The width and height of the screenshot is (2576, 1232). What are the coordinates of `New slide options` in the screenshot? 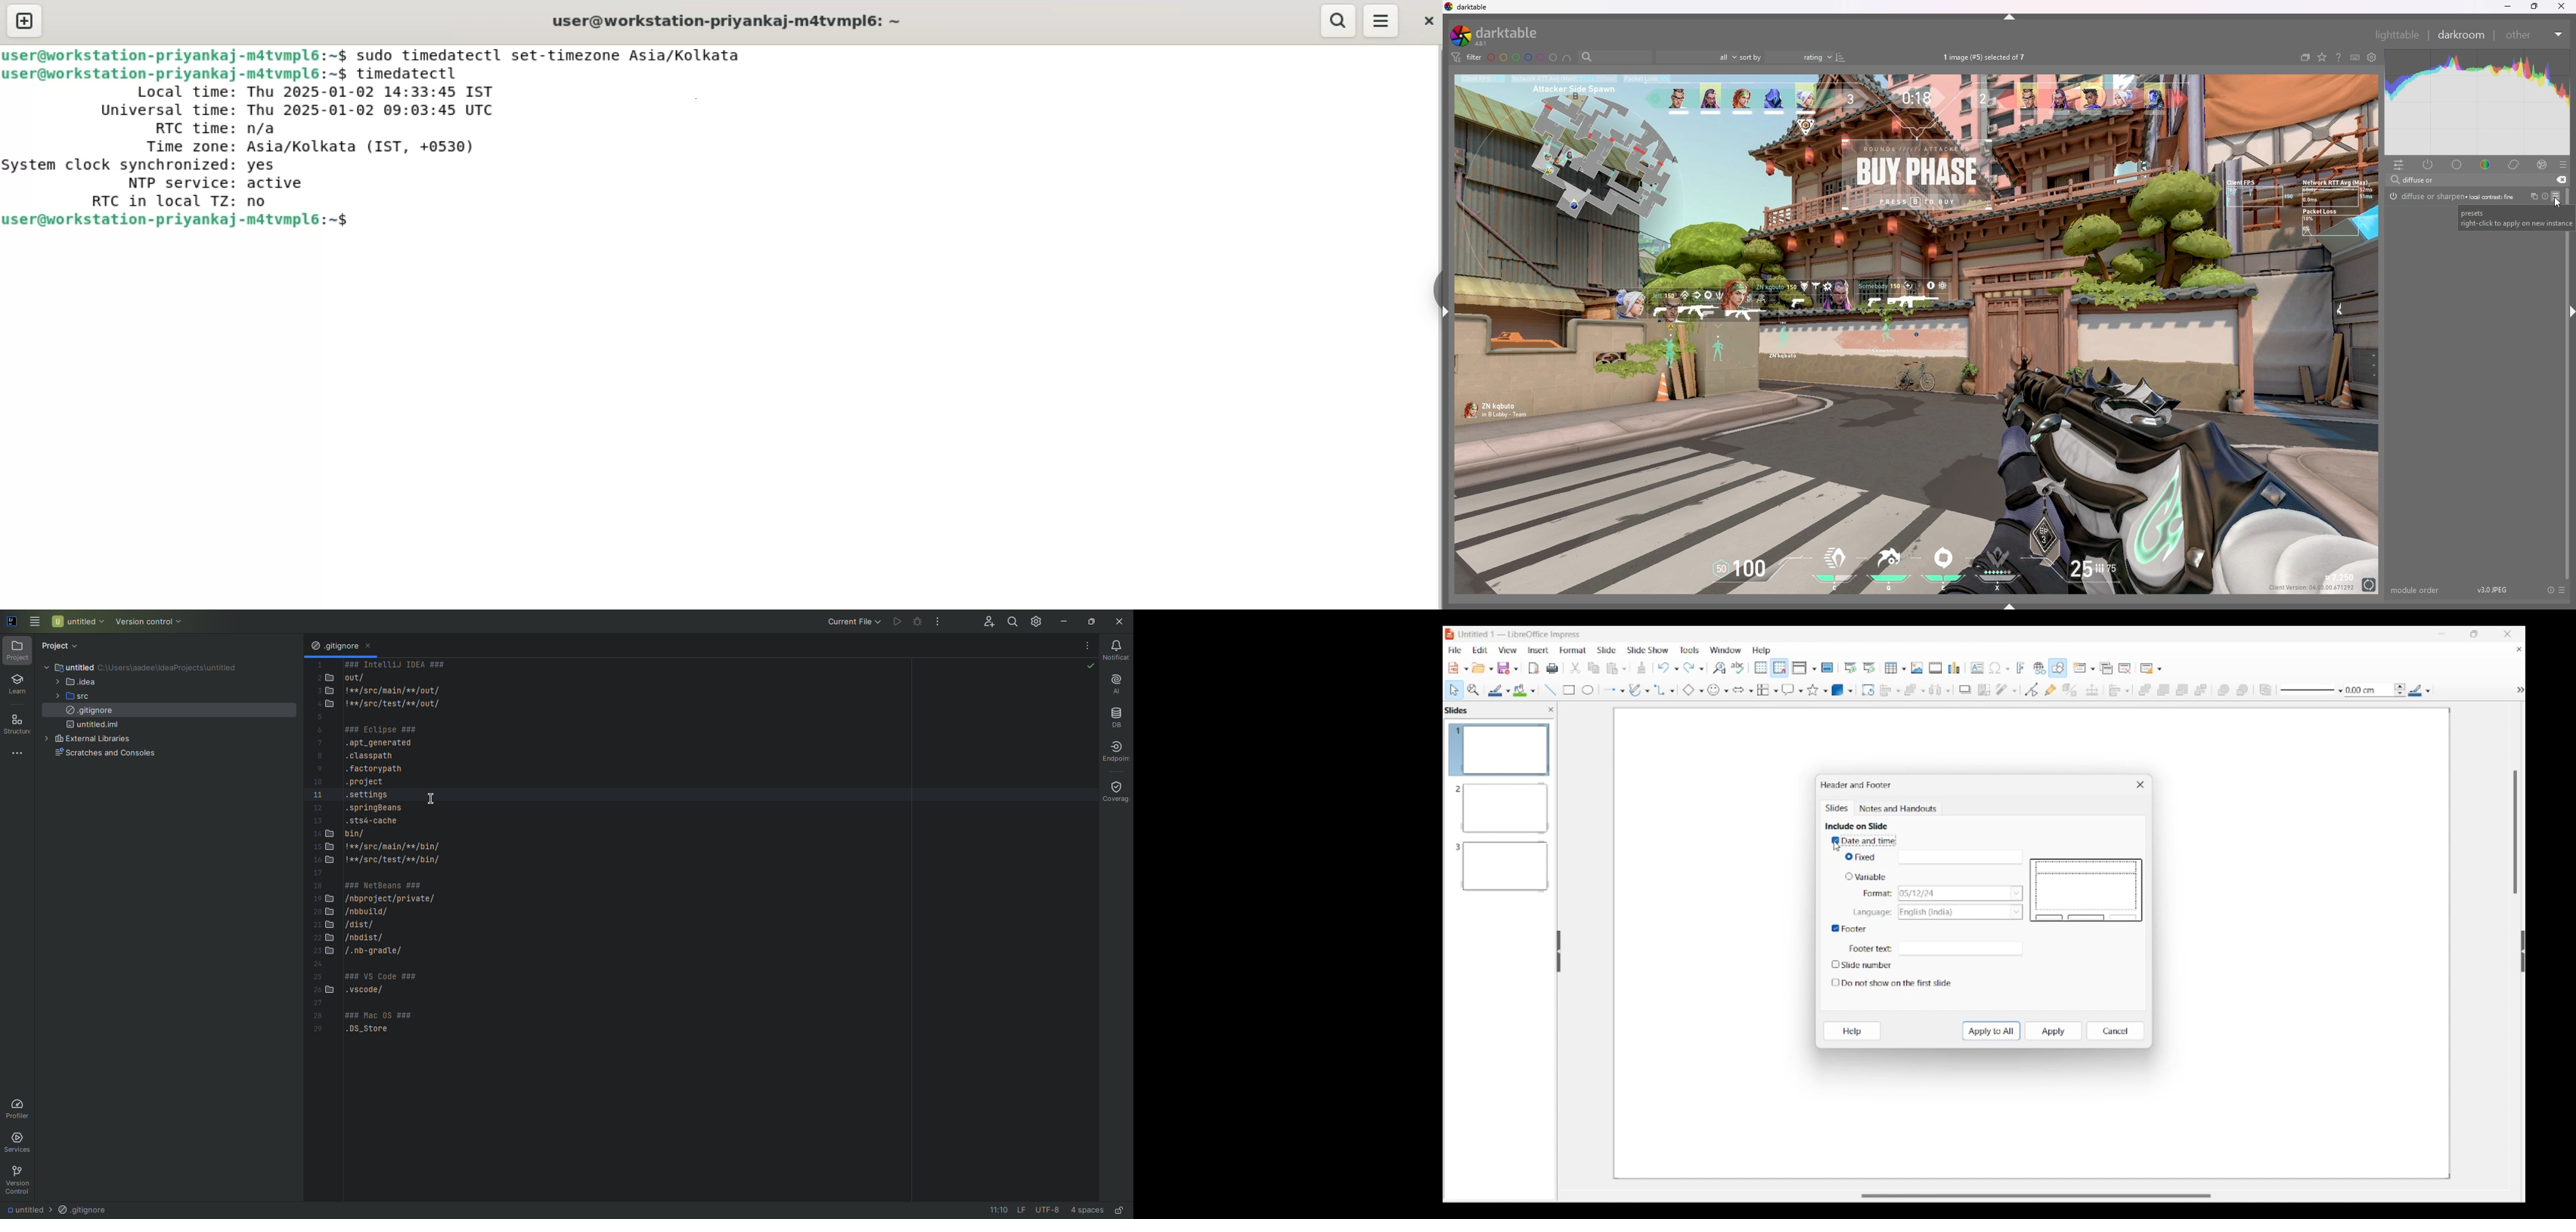 It's located at (2084, 668).